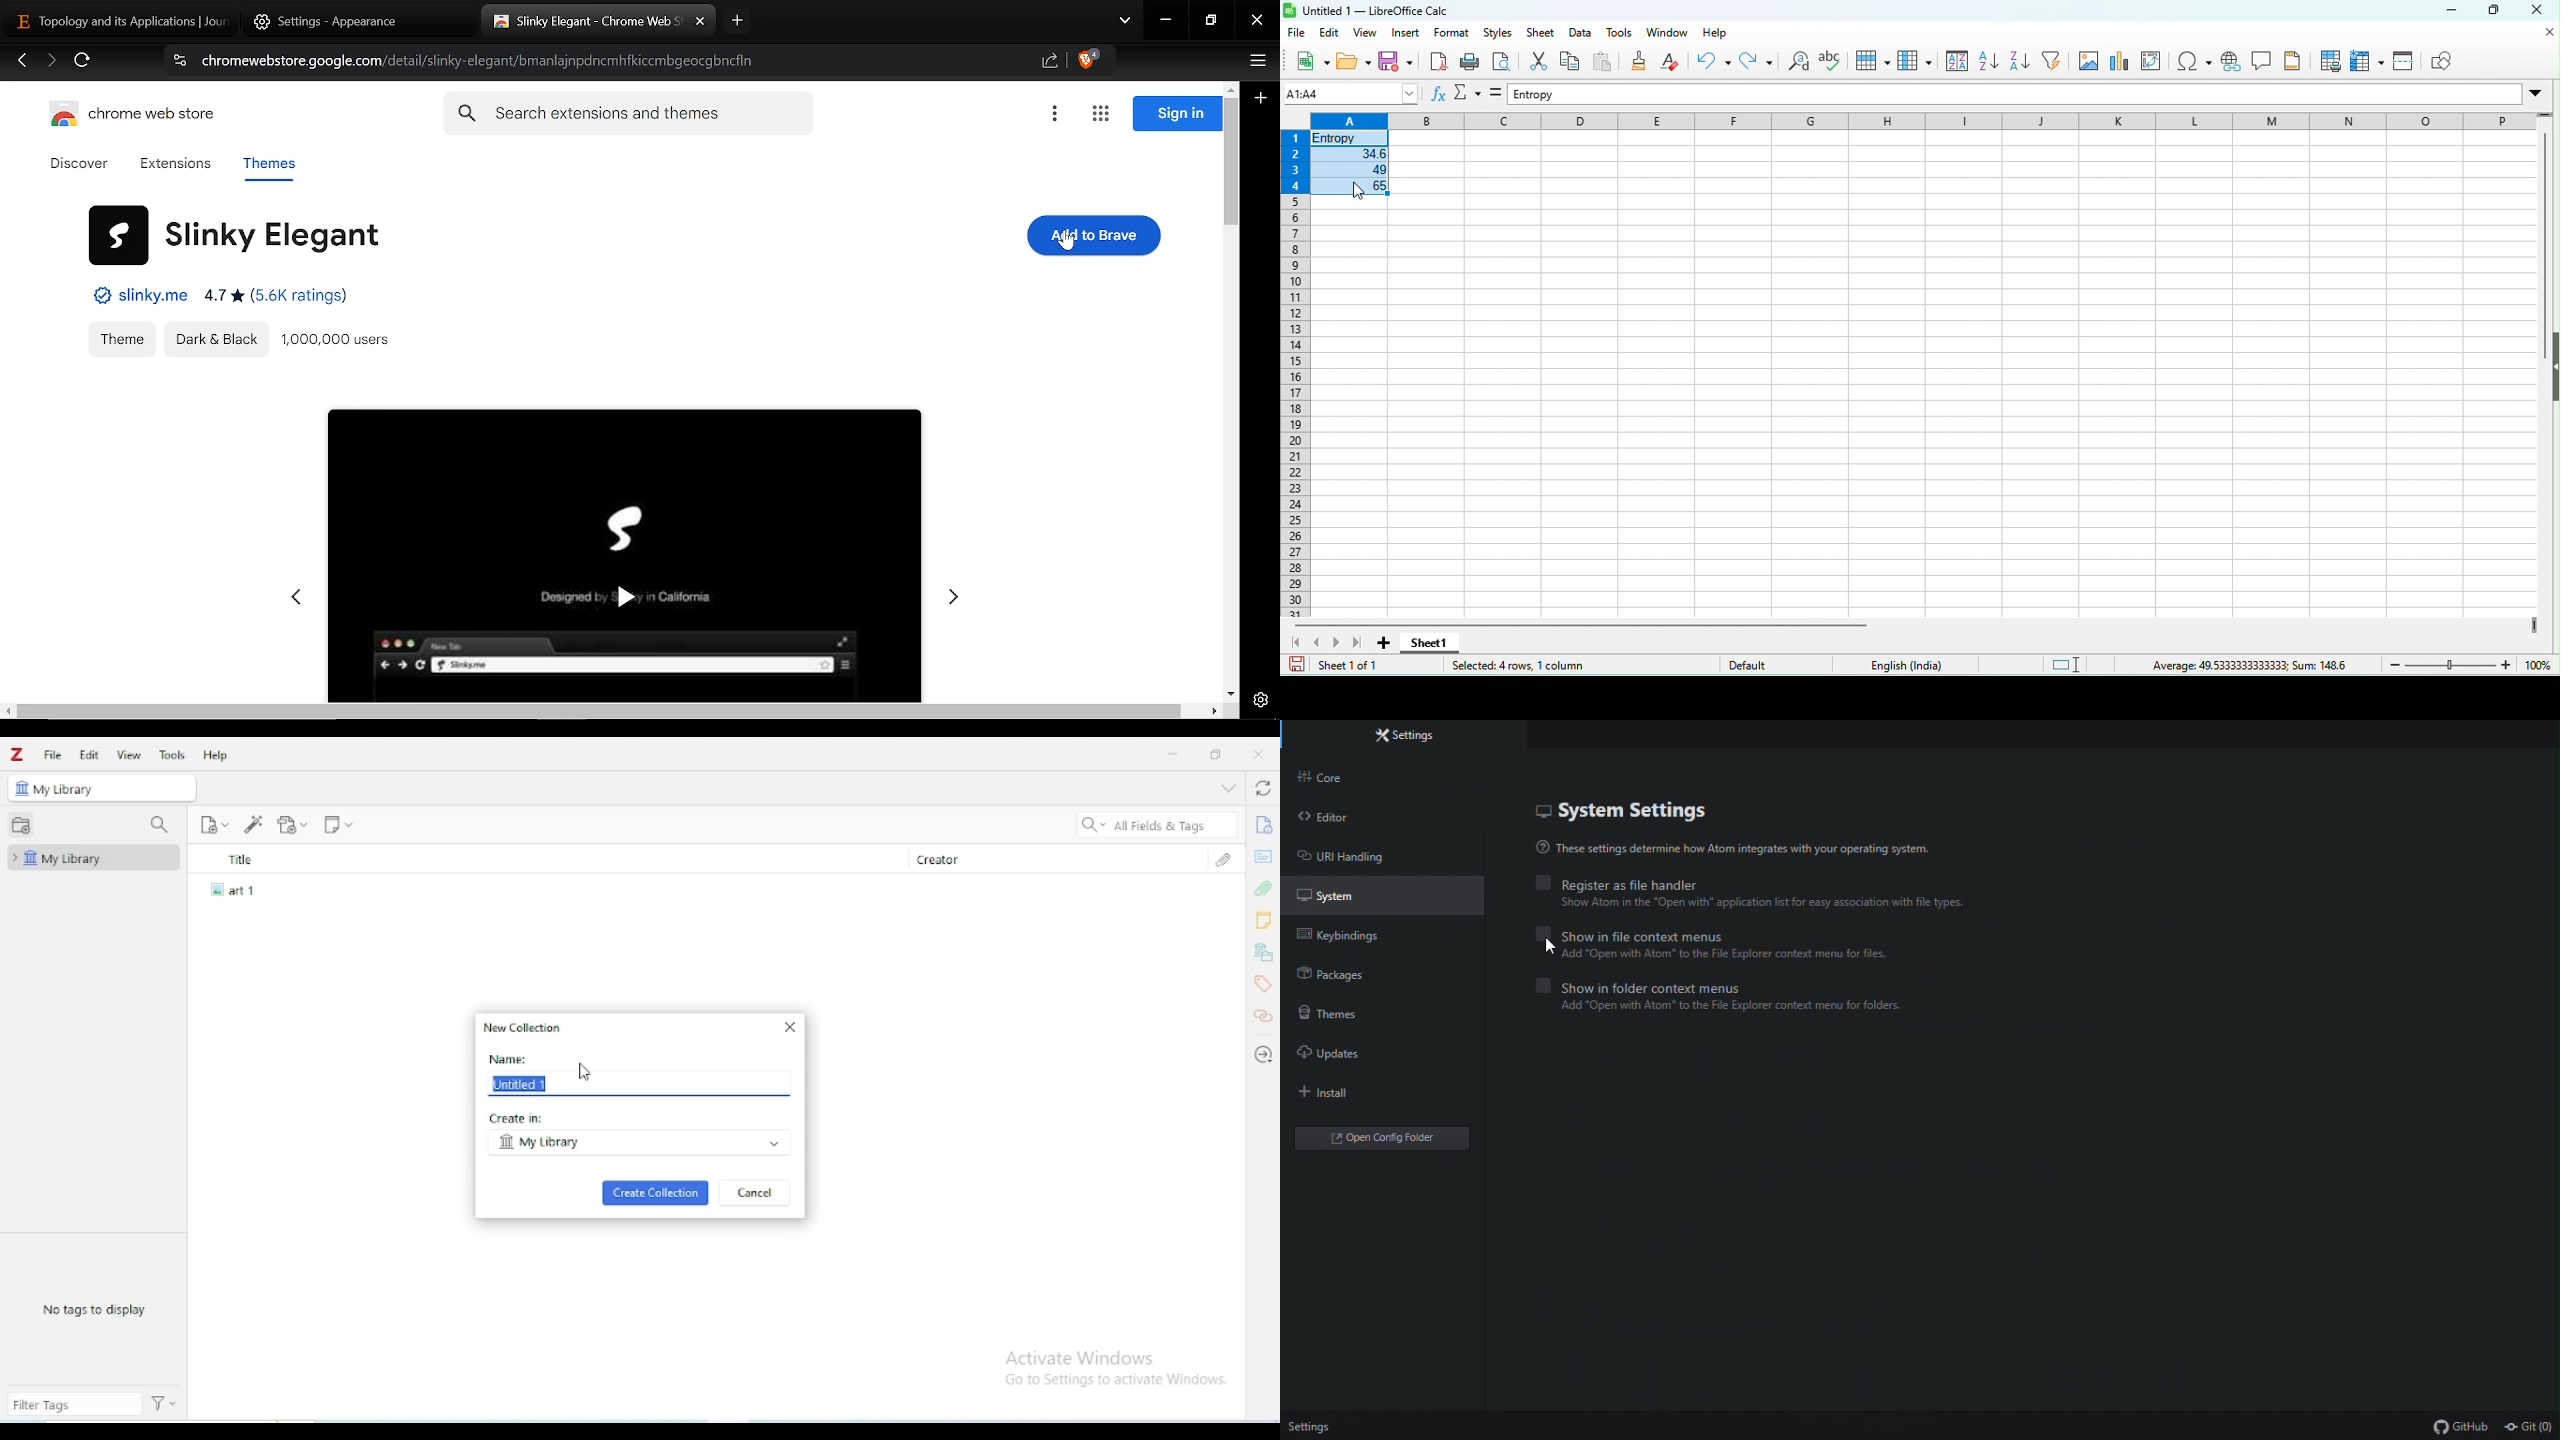 Image resolution: width=2576 pixels, height=1456 pixels. What do you see at coordinates (2195, 63) in the screenshot?
I see `special character` at bounding box center [2195, 63].